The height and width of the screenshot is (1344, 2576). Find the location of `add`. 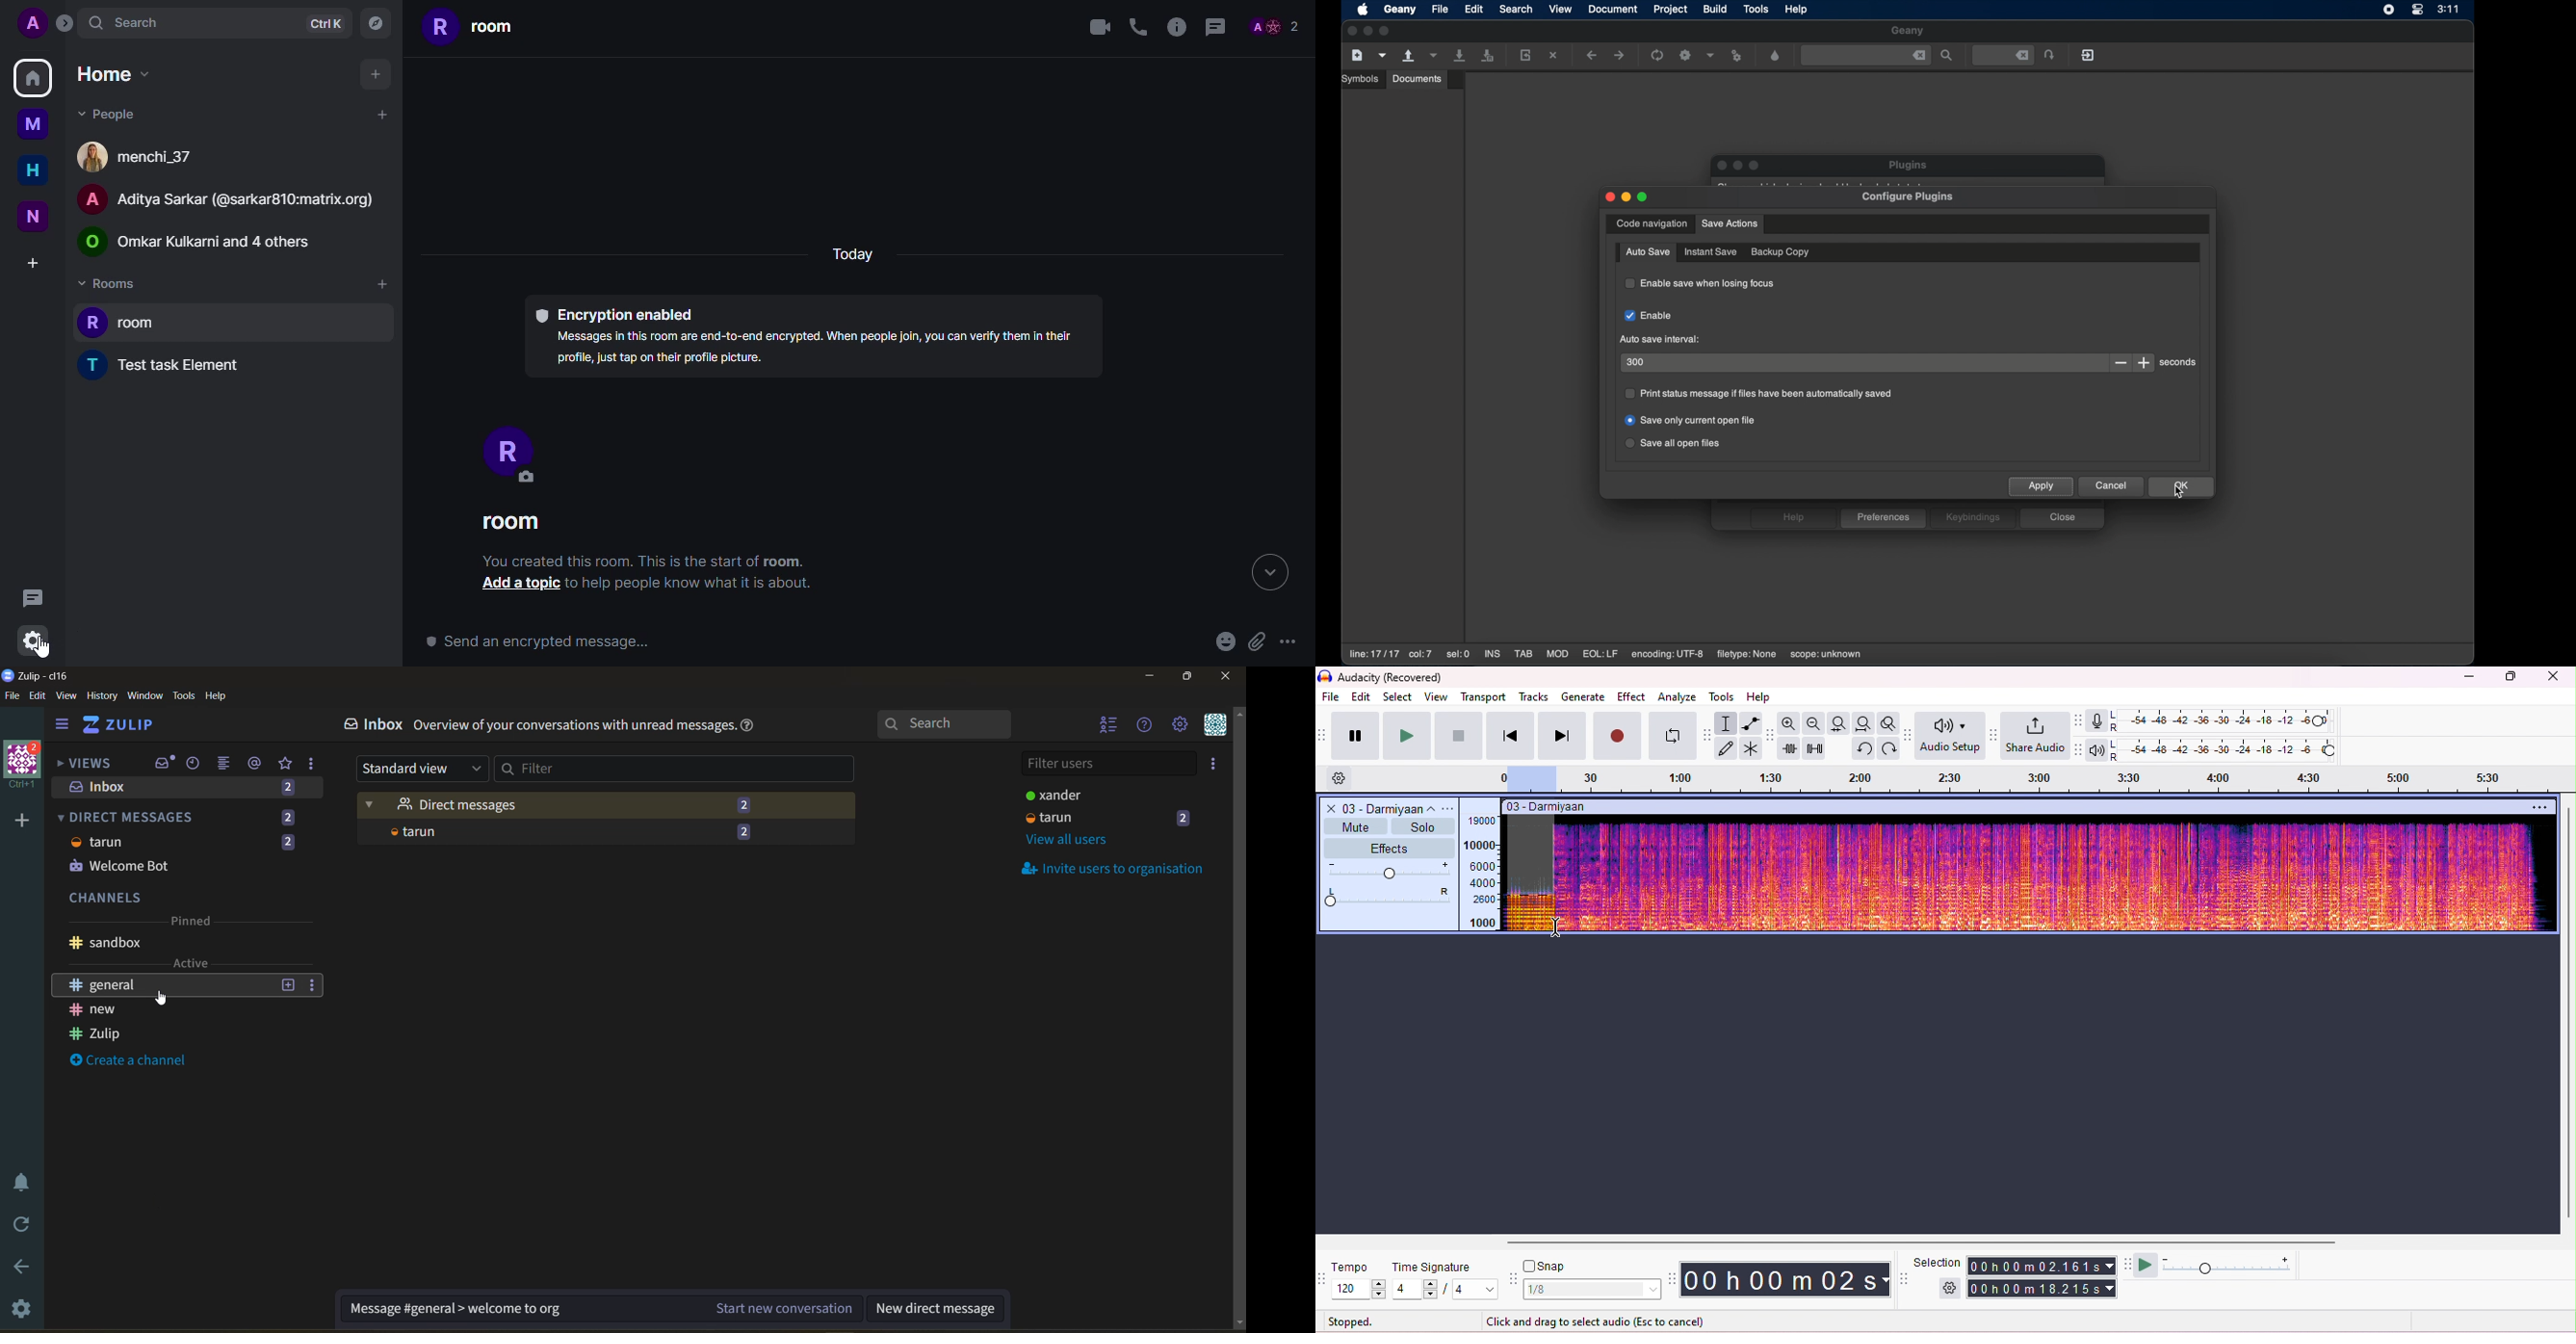

add is located at coordinates (378, 114).